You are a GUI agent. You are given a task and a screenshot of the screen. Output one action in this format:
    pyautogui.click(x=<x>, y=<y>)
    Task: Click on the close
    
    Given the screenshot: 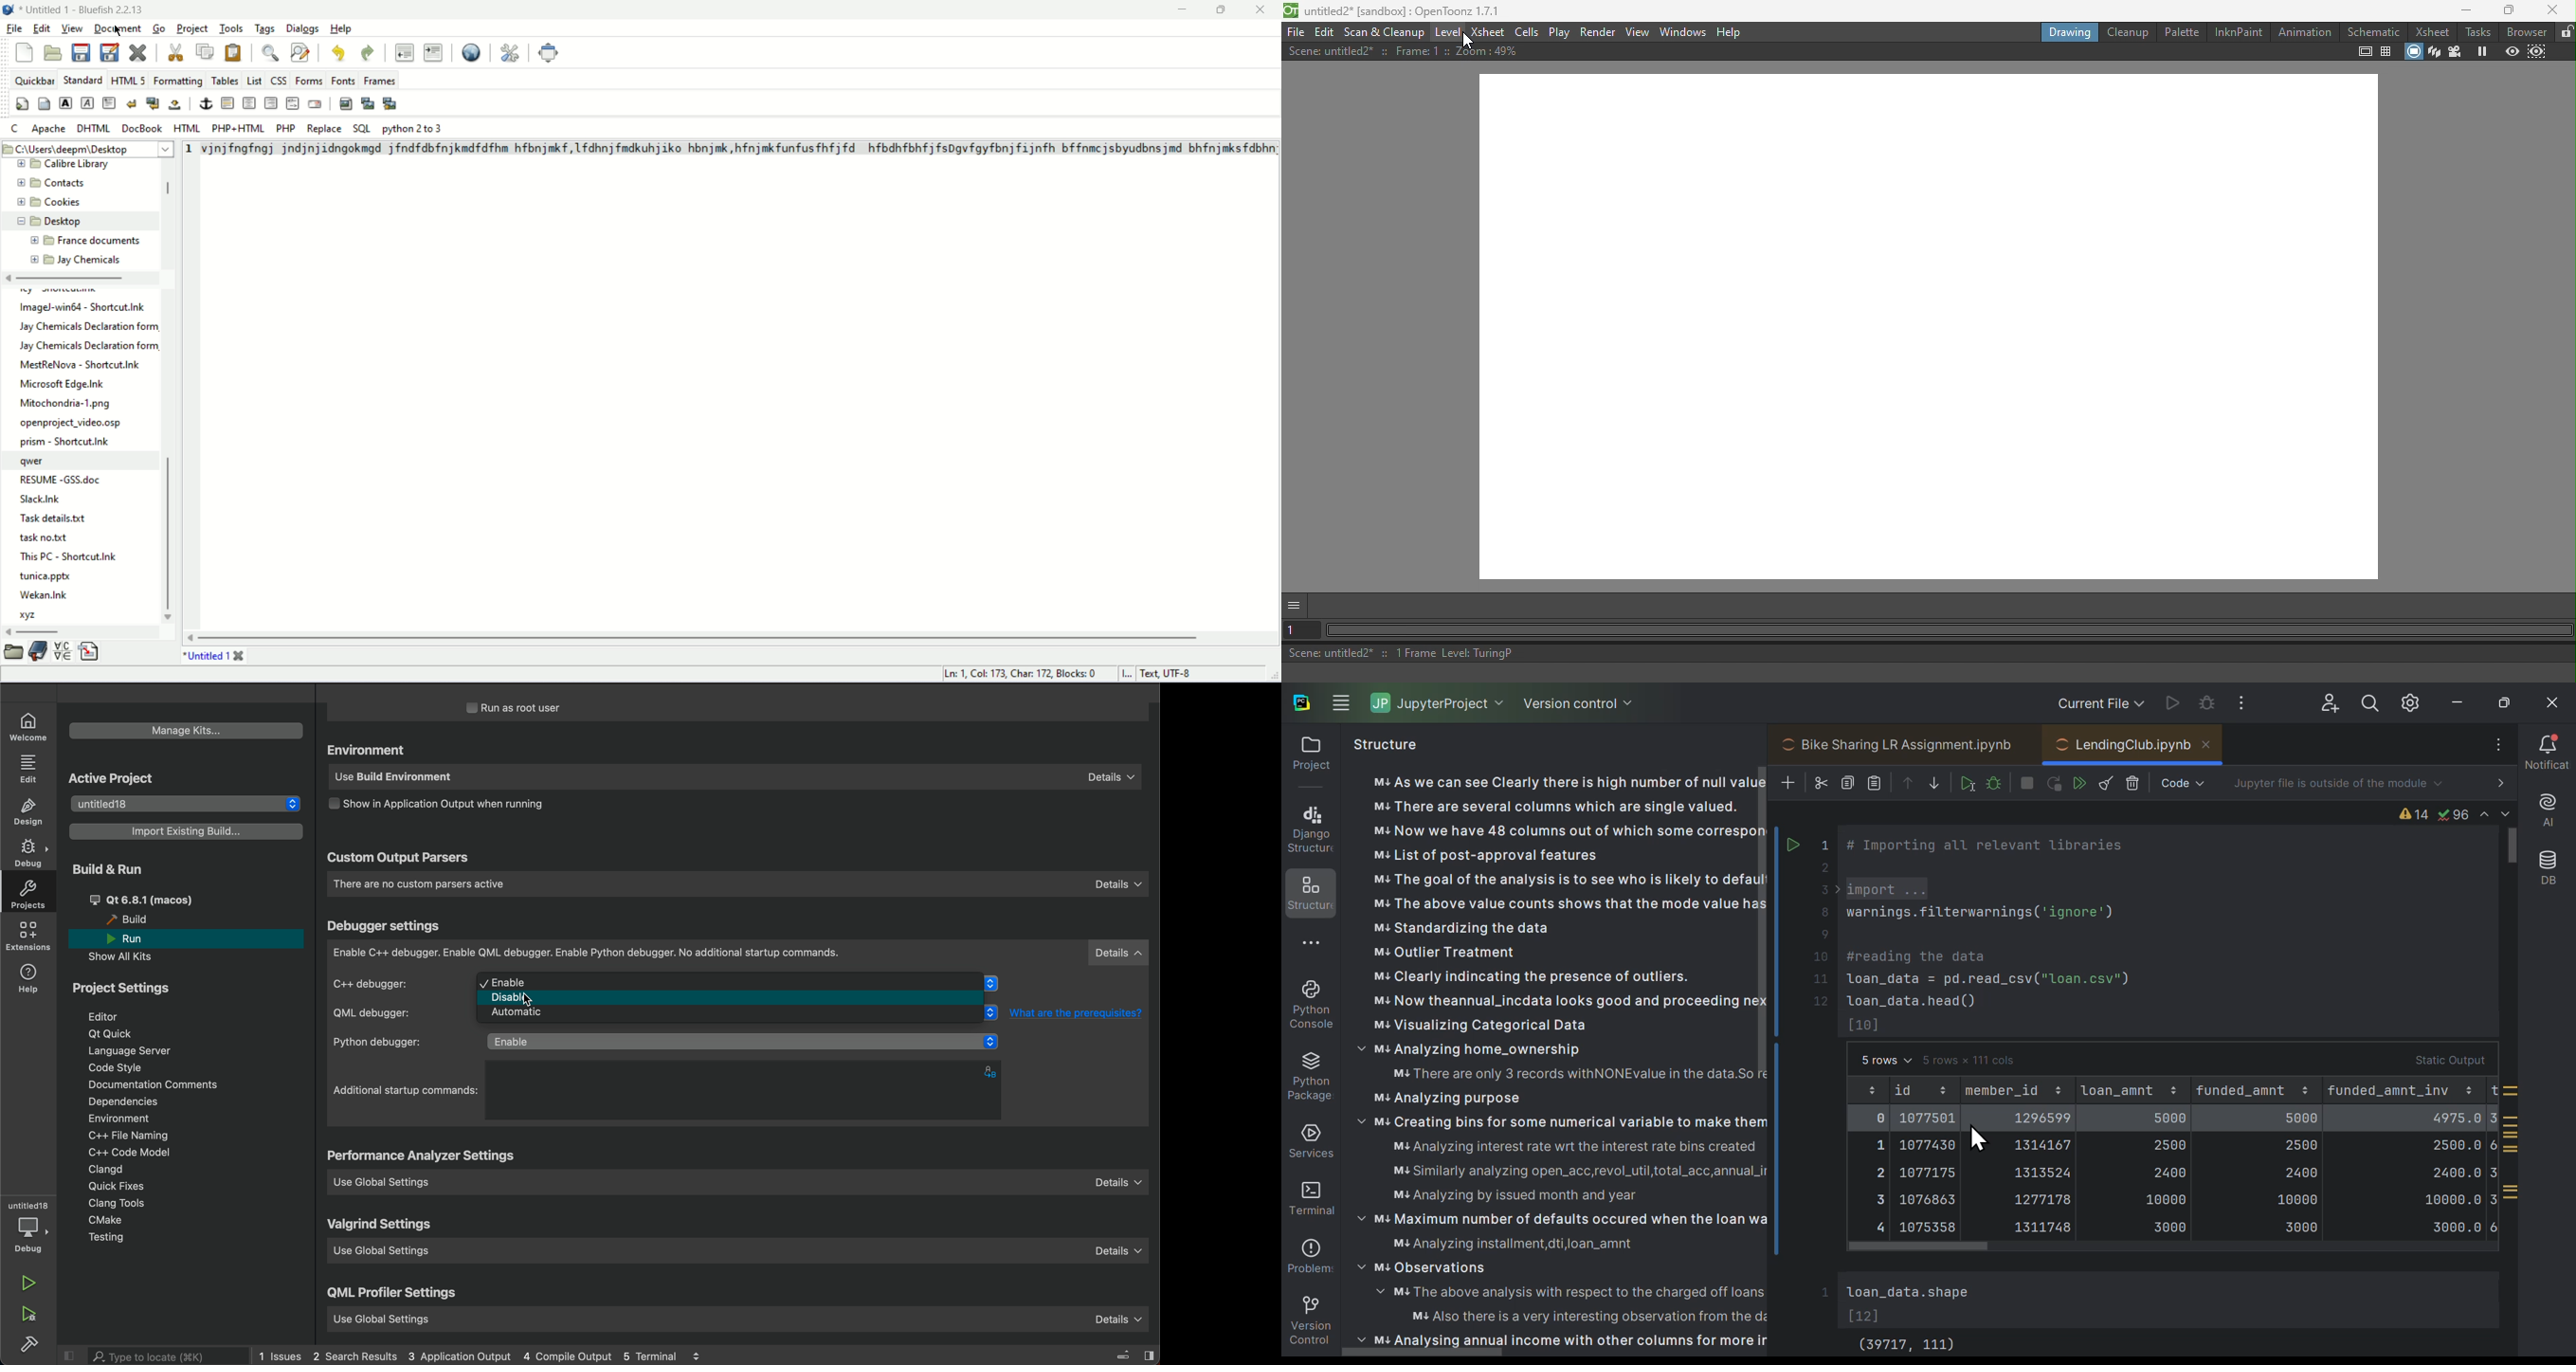 What is the action you would take?
    pyautogui.click(x=240, y=654)
    